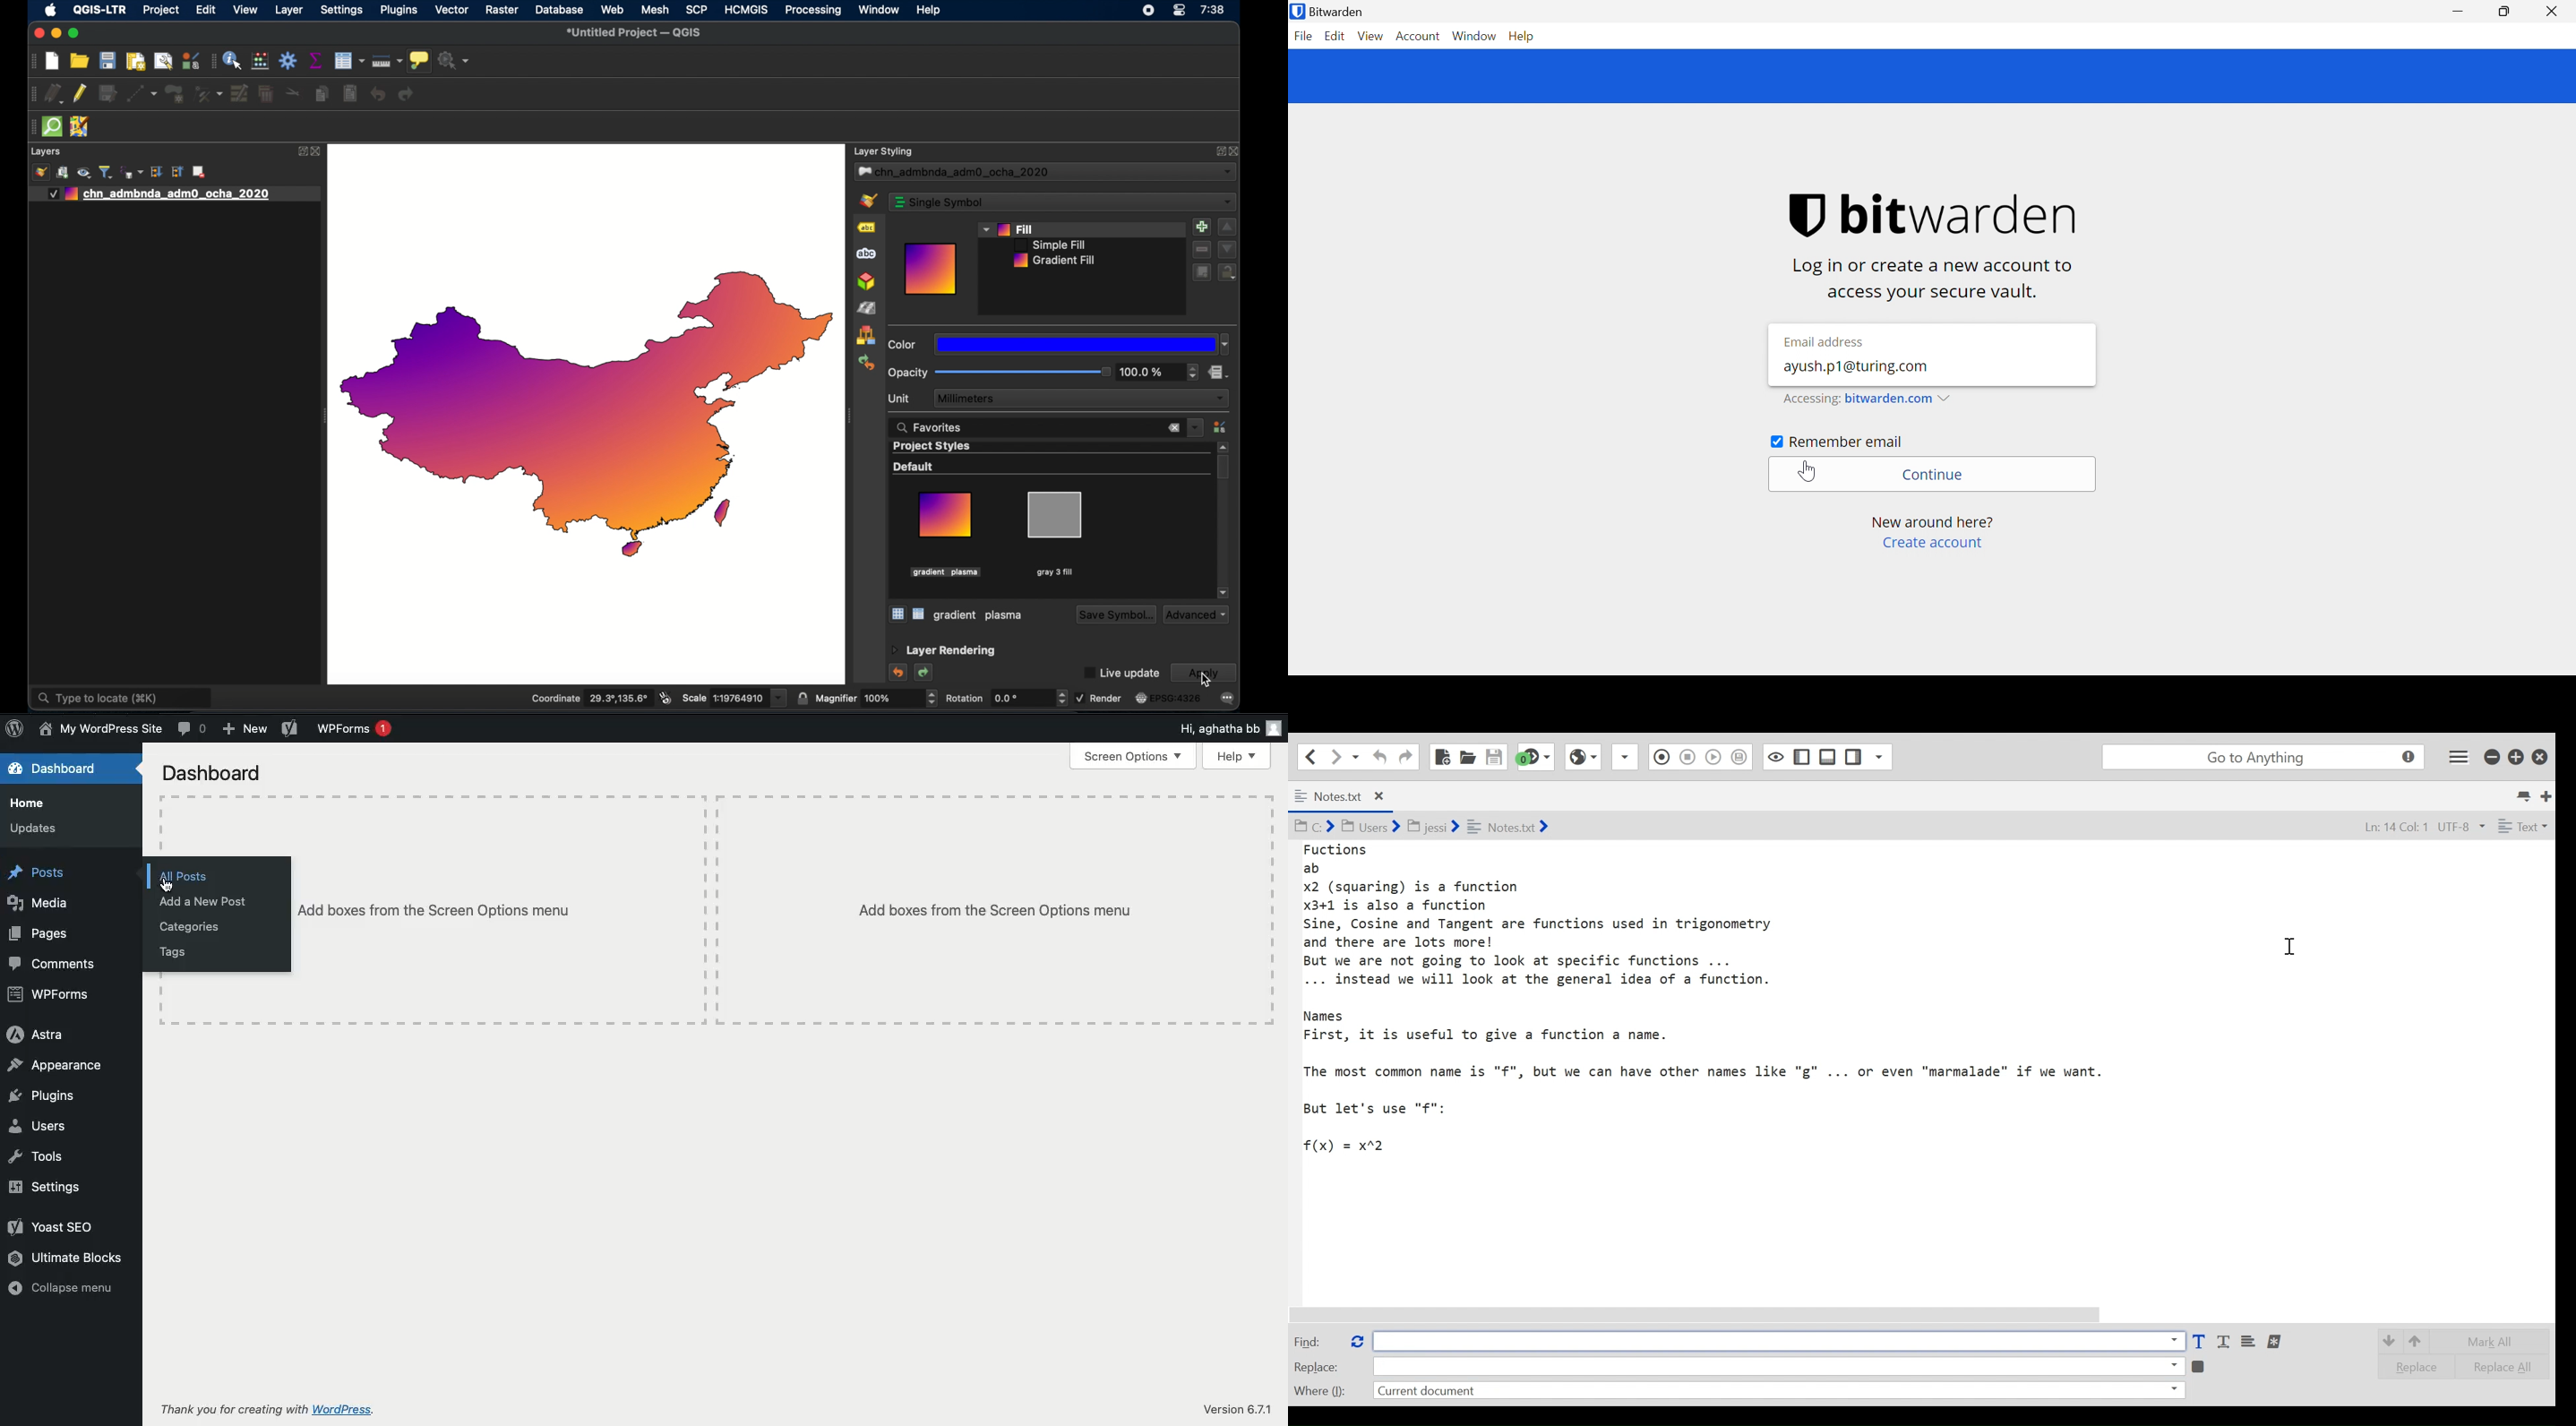 Image resolution: width=2576 pixels, height=1428 pixels. Describe the element at coordinates (33, 62) in the screenshot. I see `drag handle` at that location.